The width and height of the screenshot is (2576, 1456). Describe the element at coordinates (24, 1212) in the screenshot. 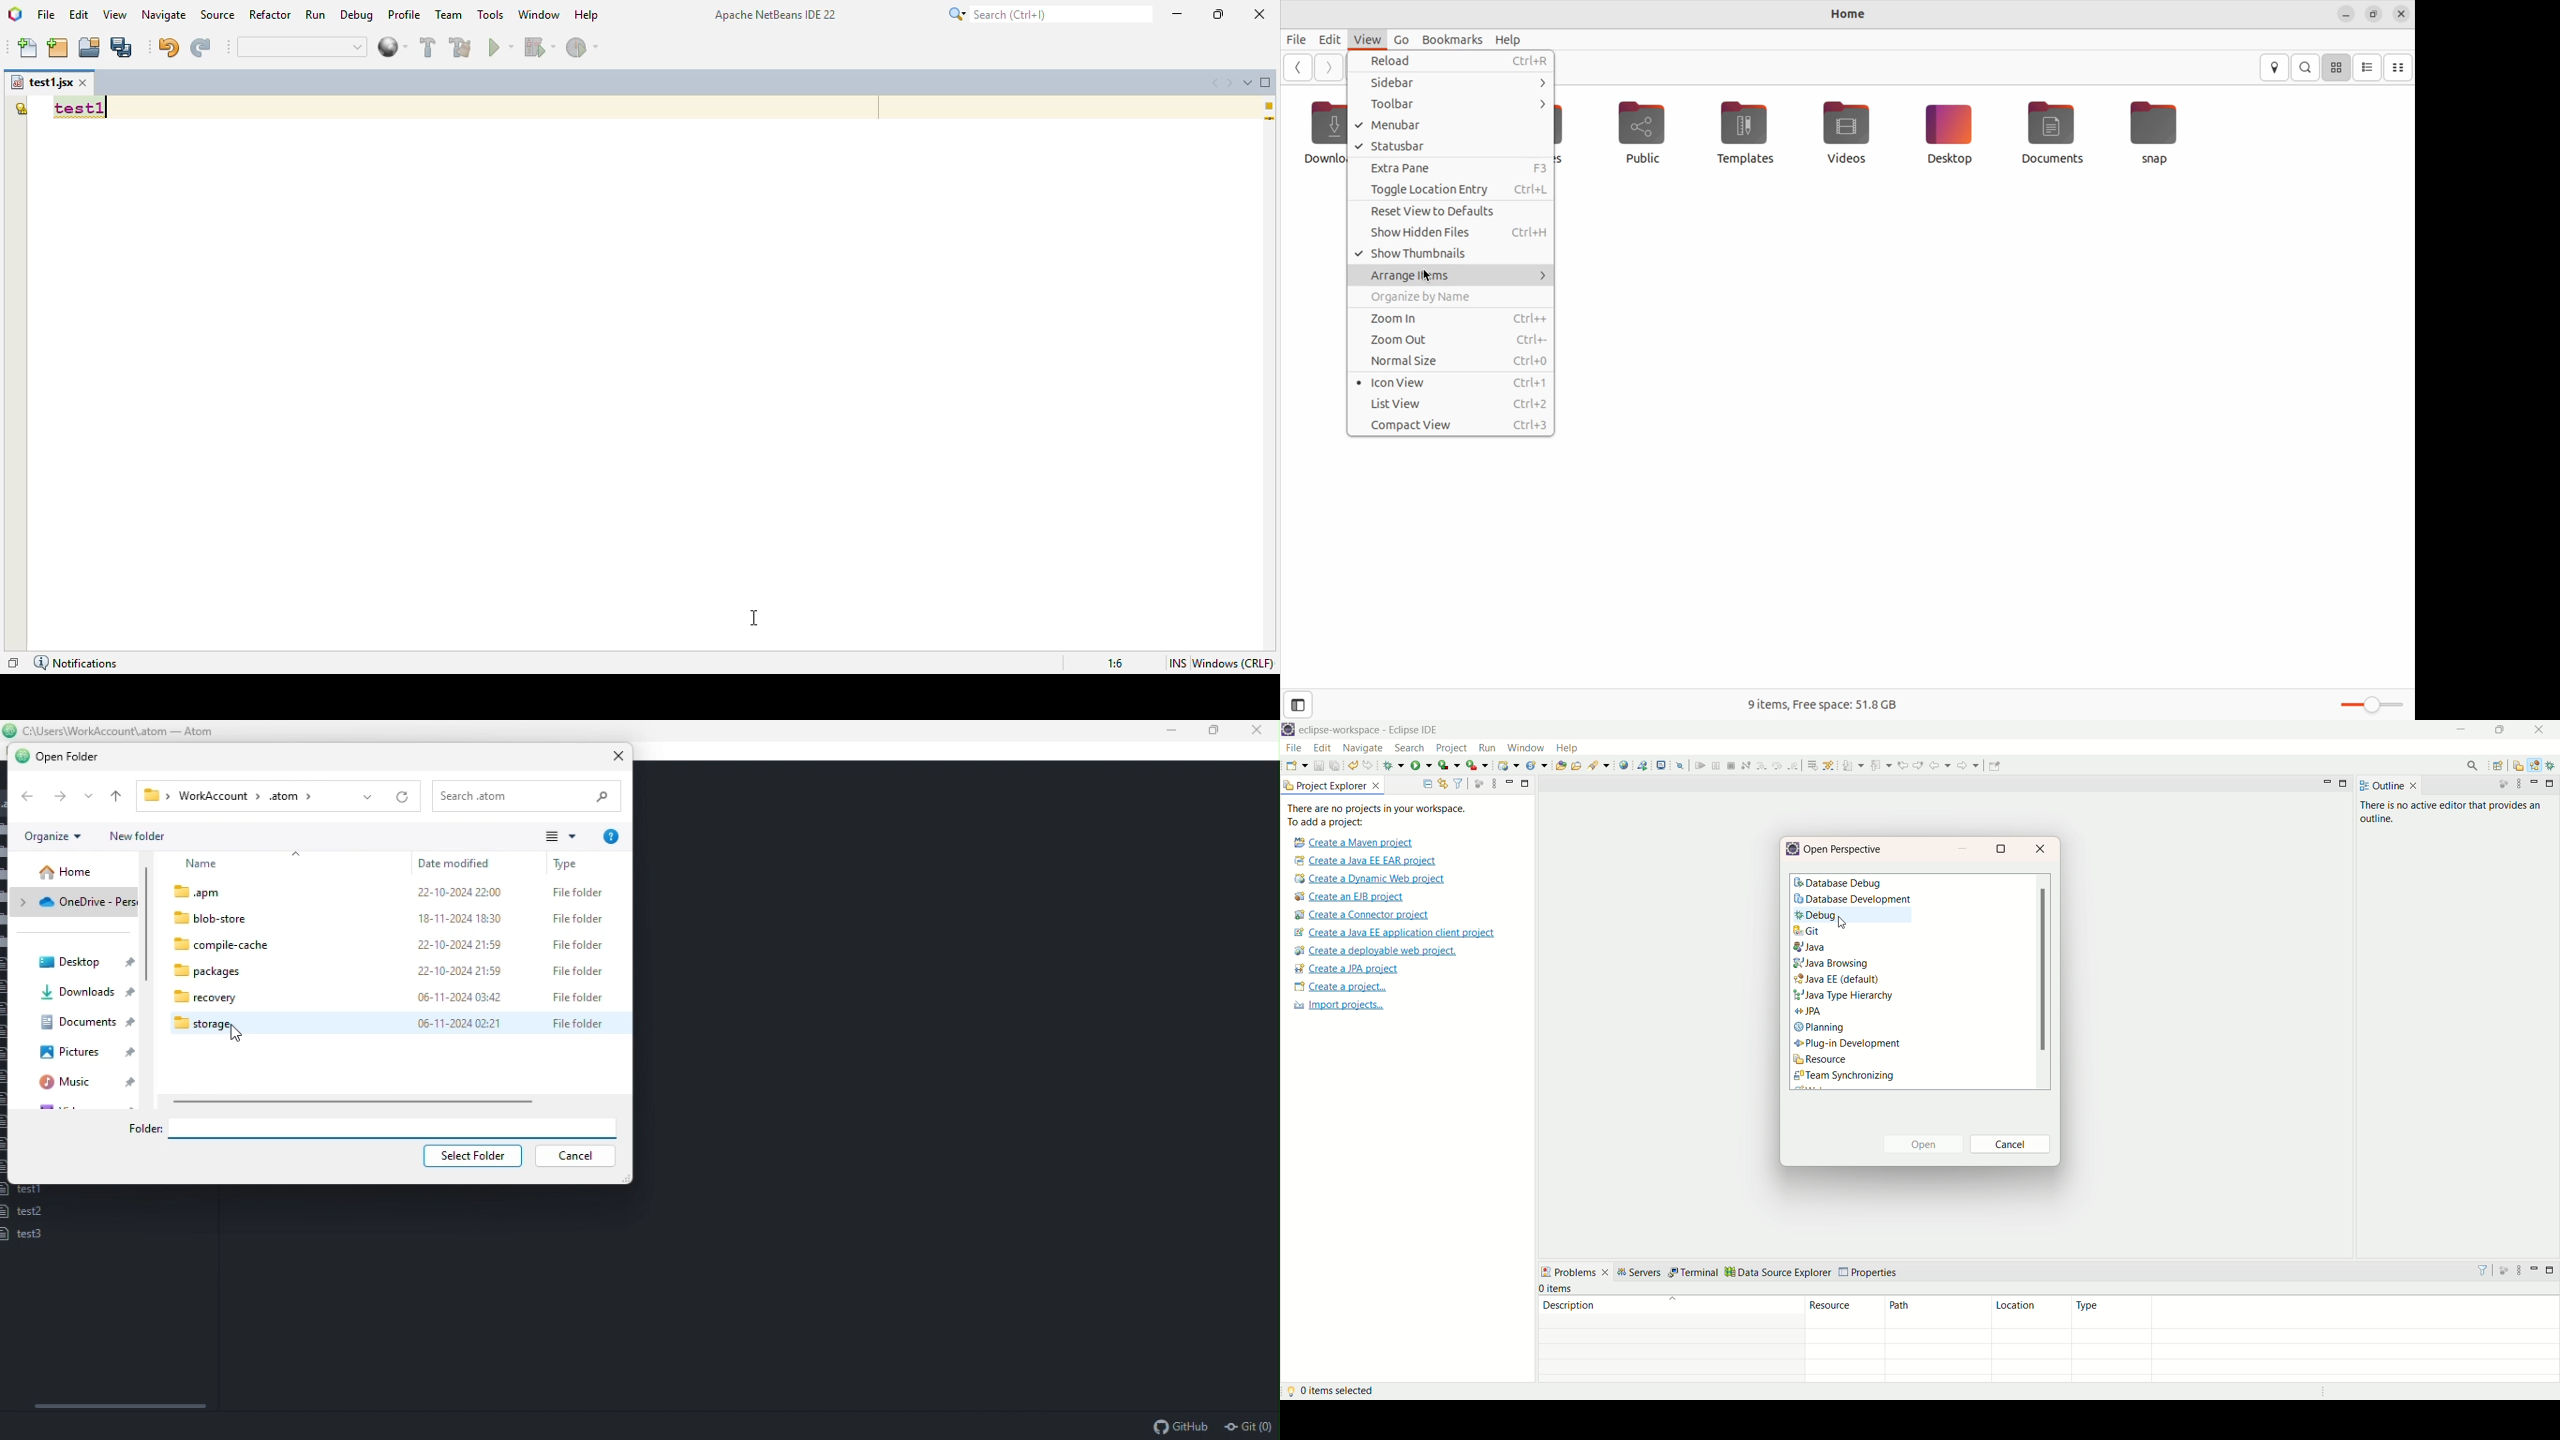

I see `test2` at that location.